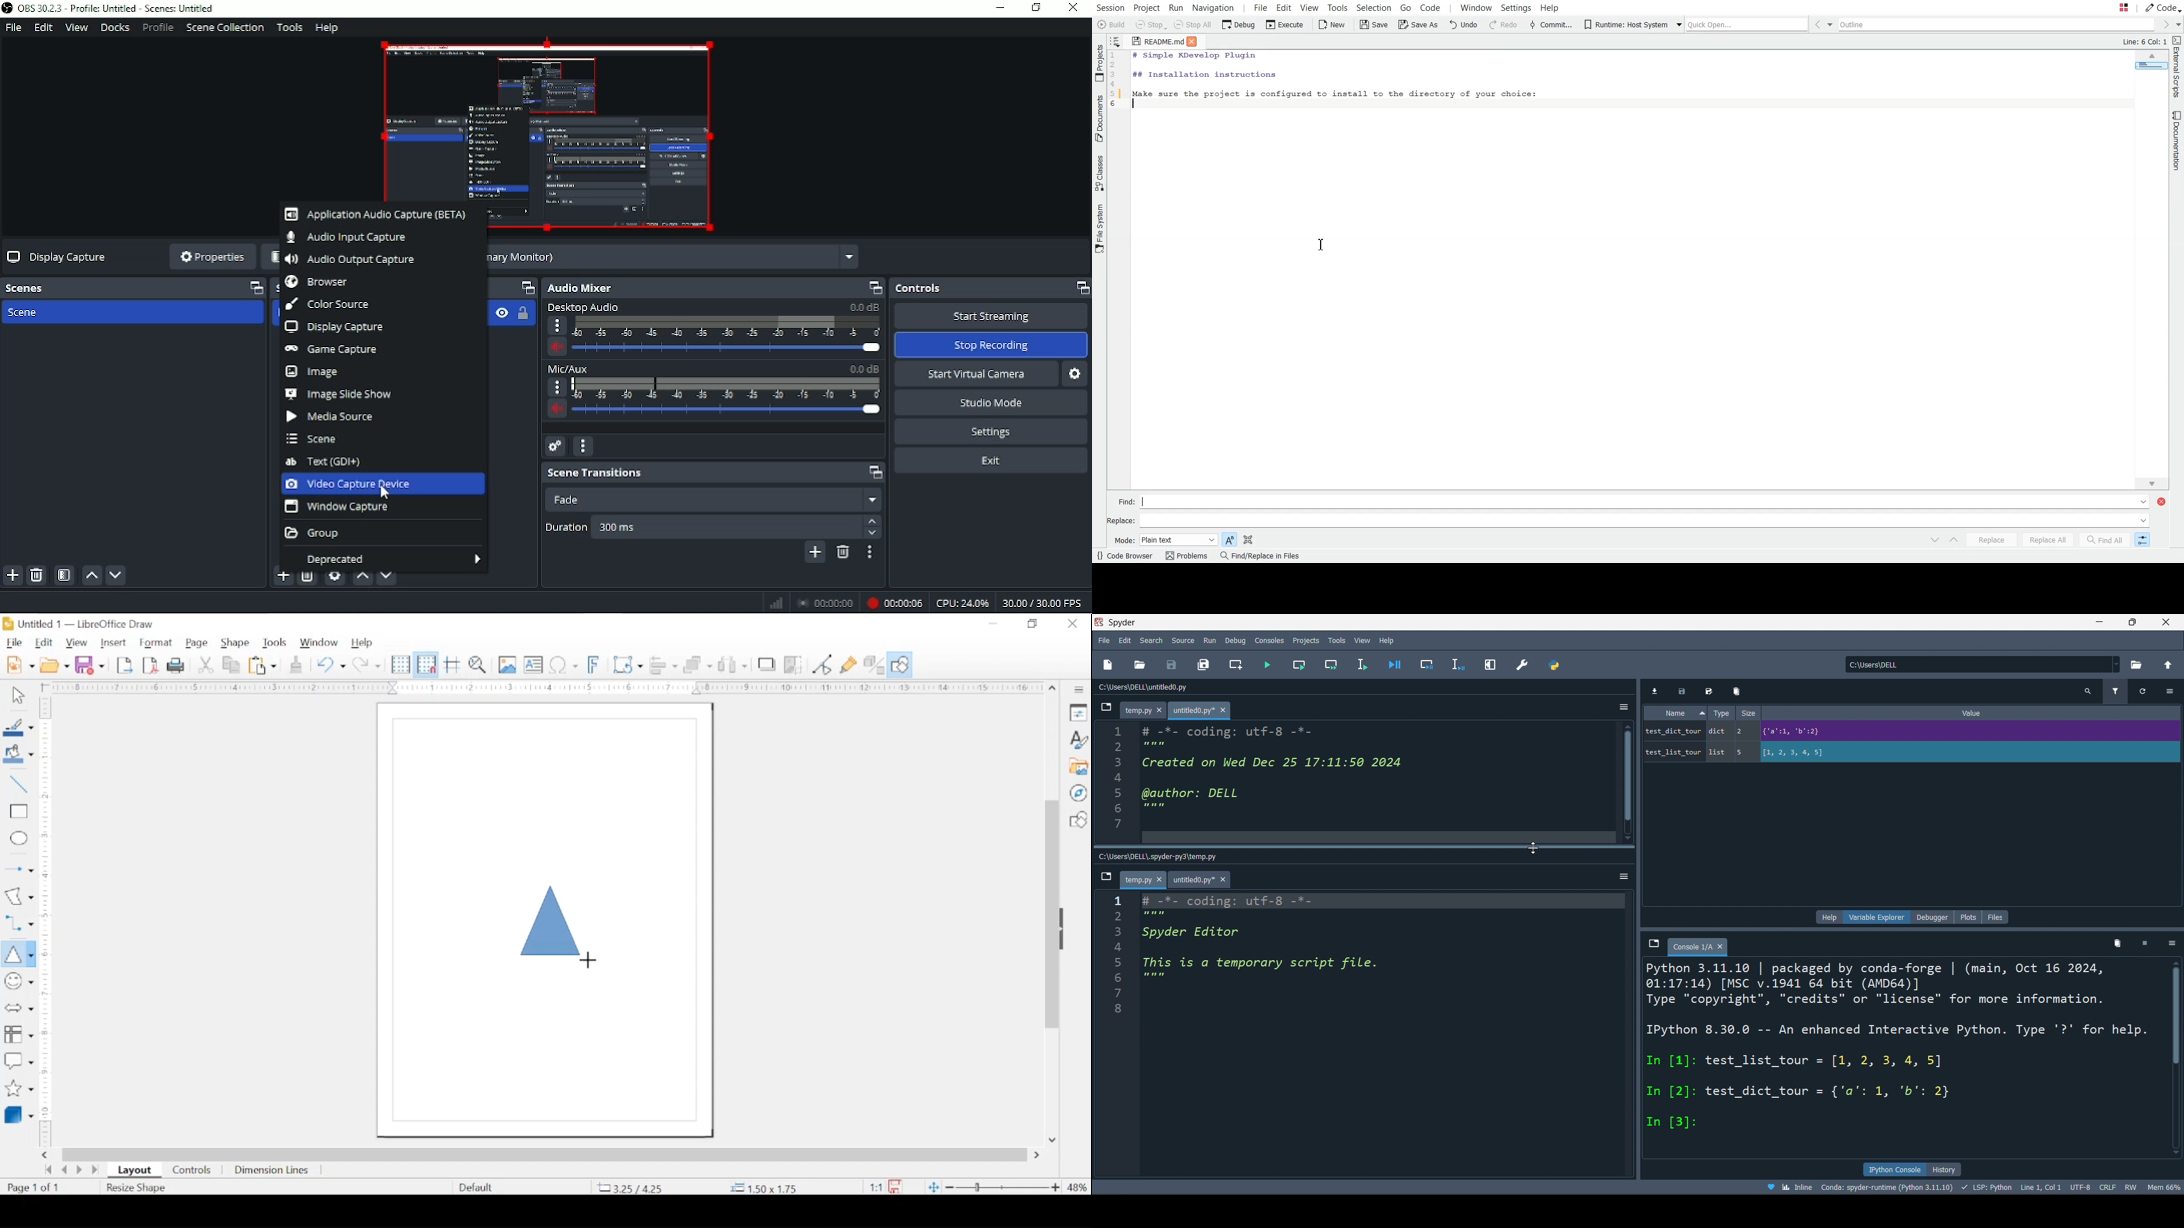 The height and width of the screenshot is (1232, 2184). Describe the element at coordinates (2121, 1187) in the screenshot. I see `CRF RW` at that location.